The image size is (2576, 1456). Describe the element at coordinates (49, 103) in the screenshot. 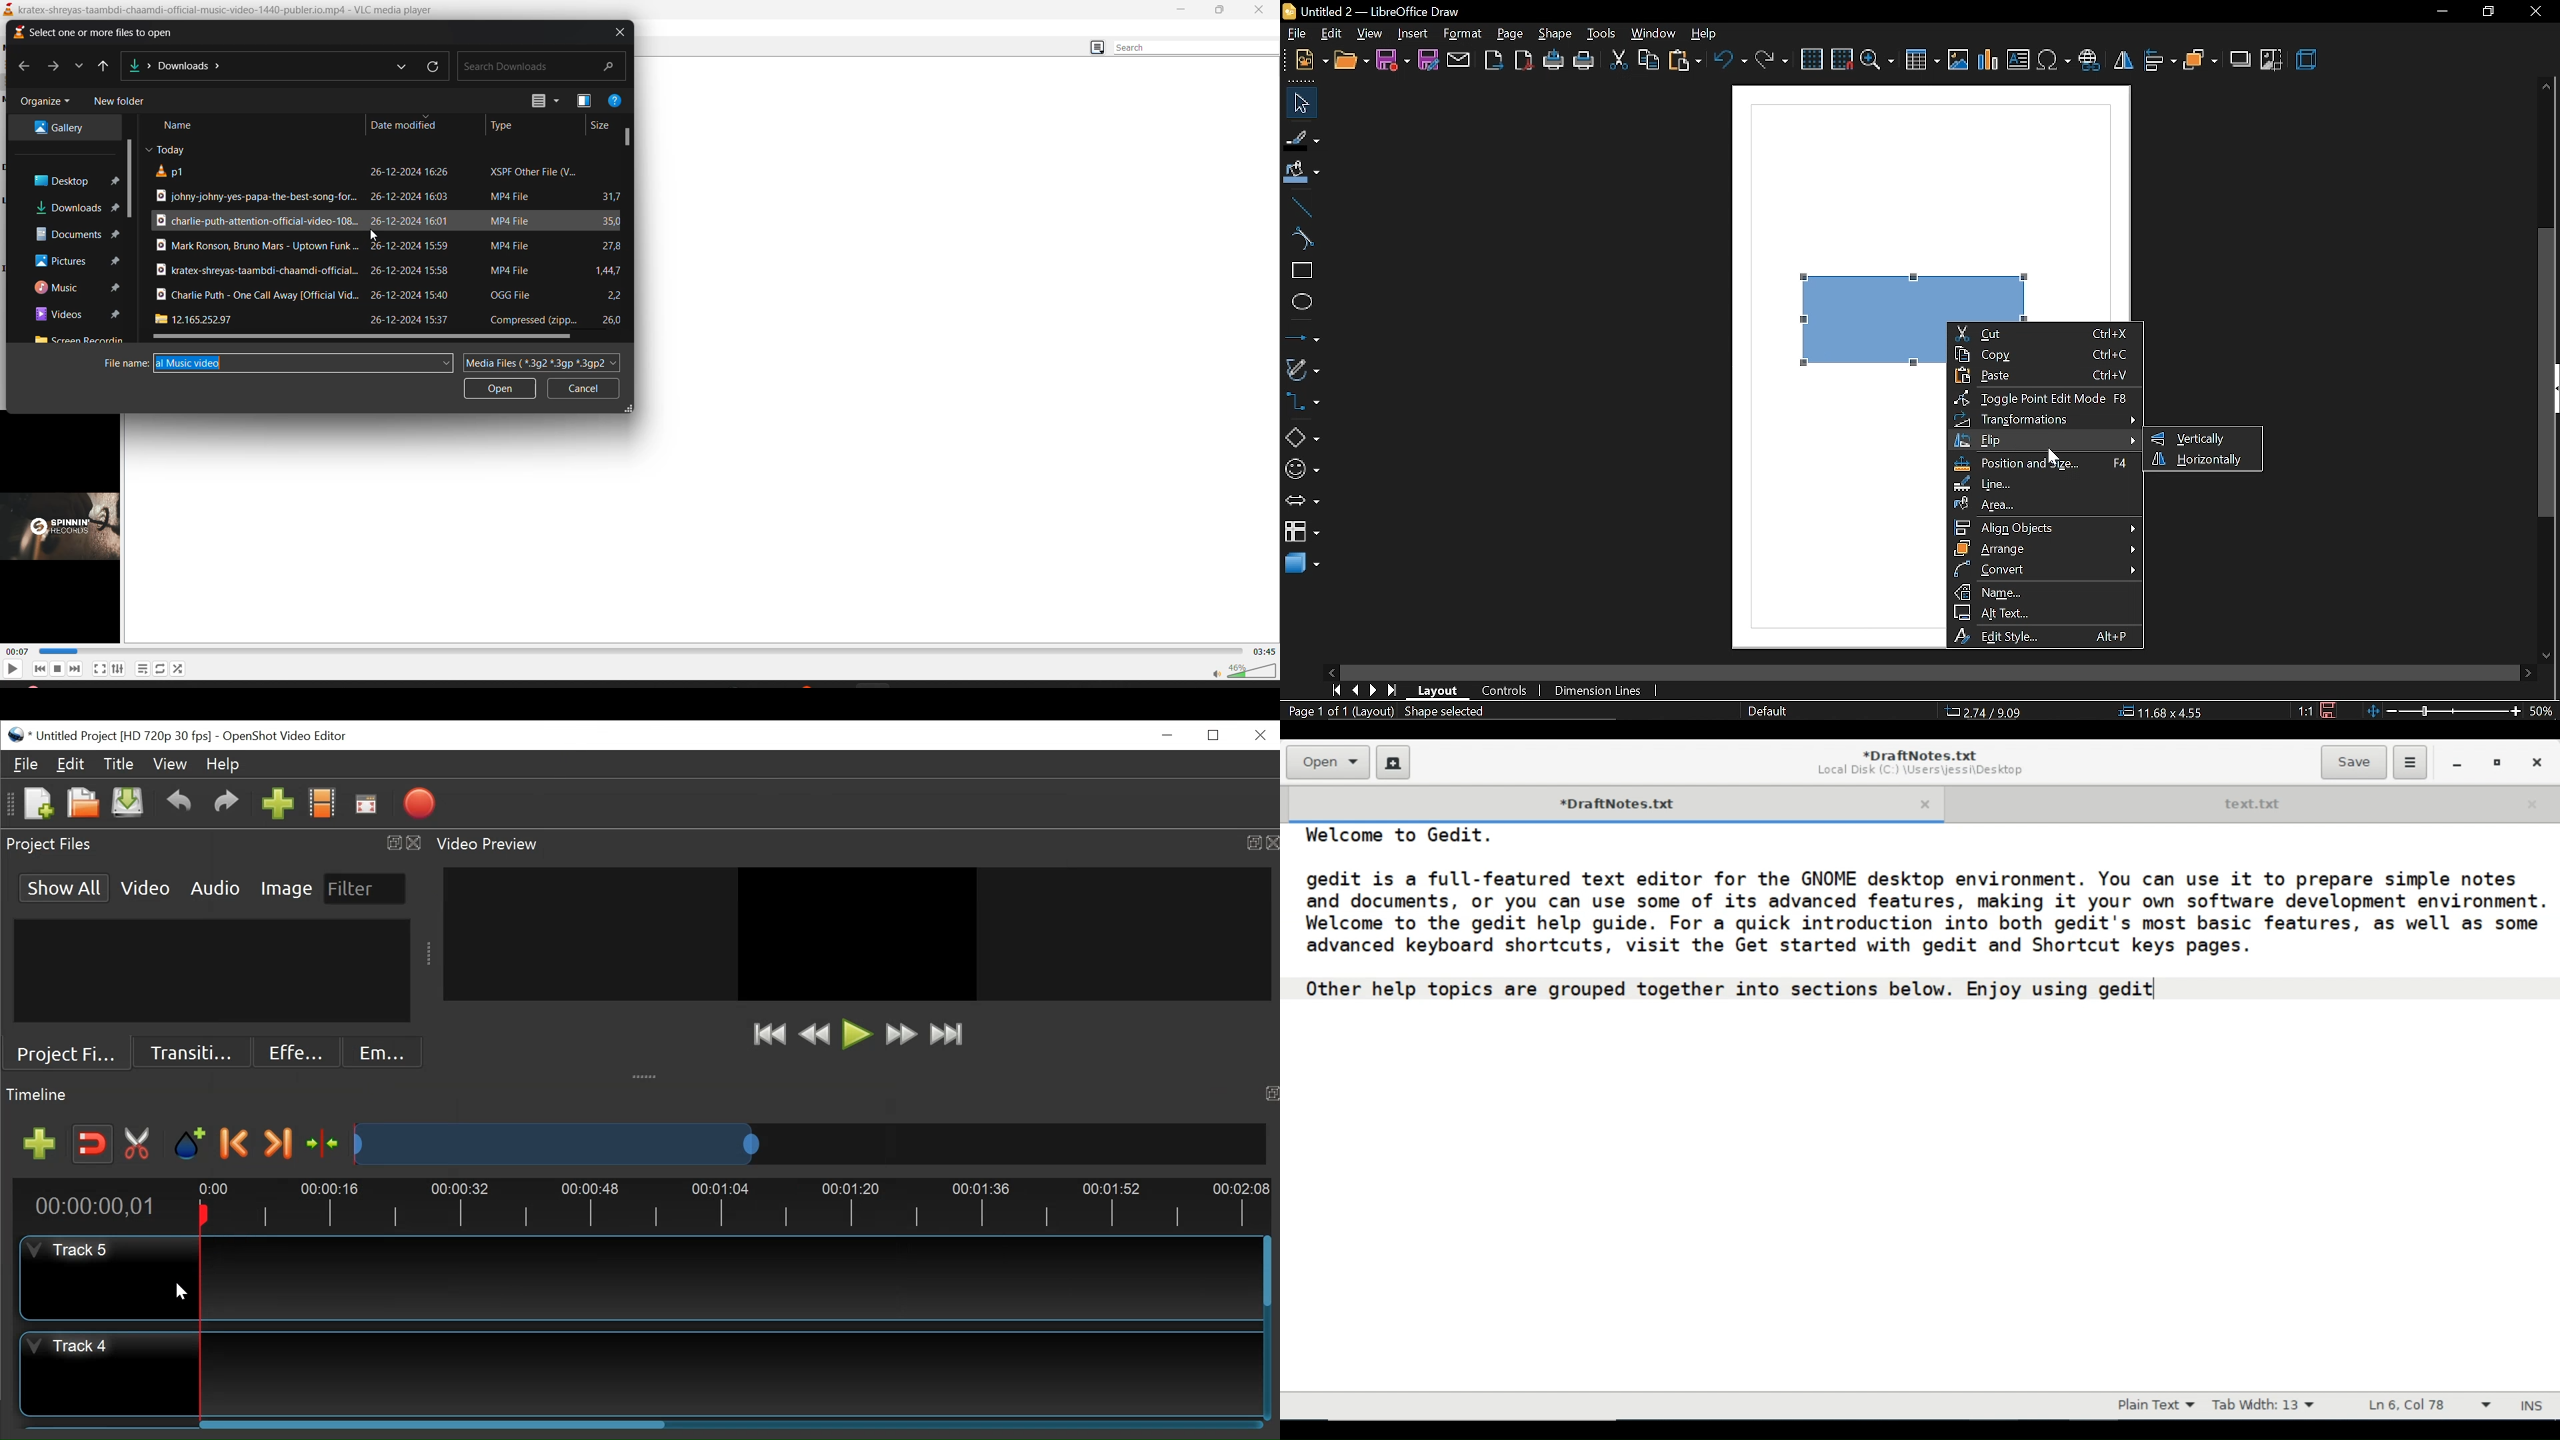

I see `organize` at that location.